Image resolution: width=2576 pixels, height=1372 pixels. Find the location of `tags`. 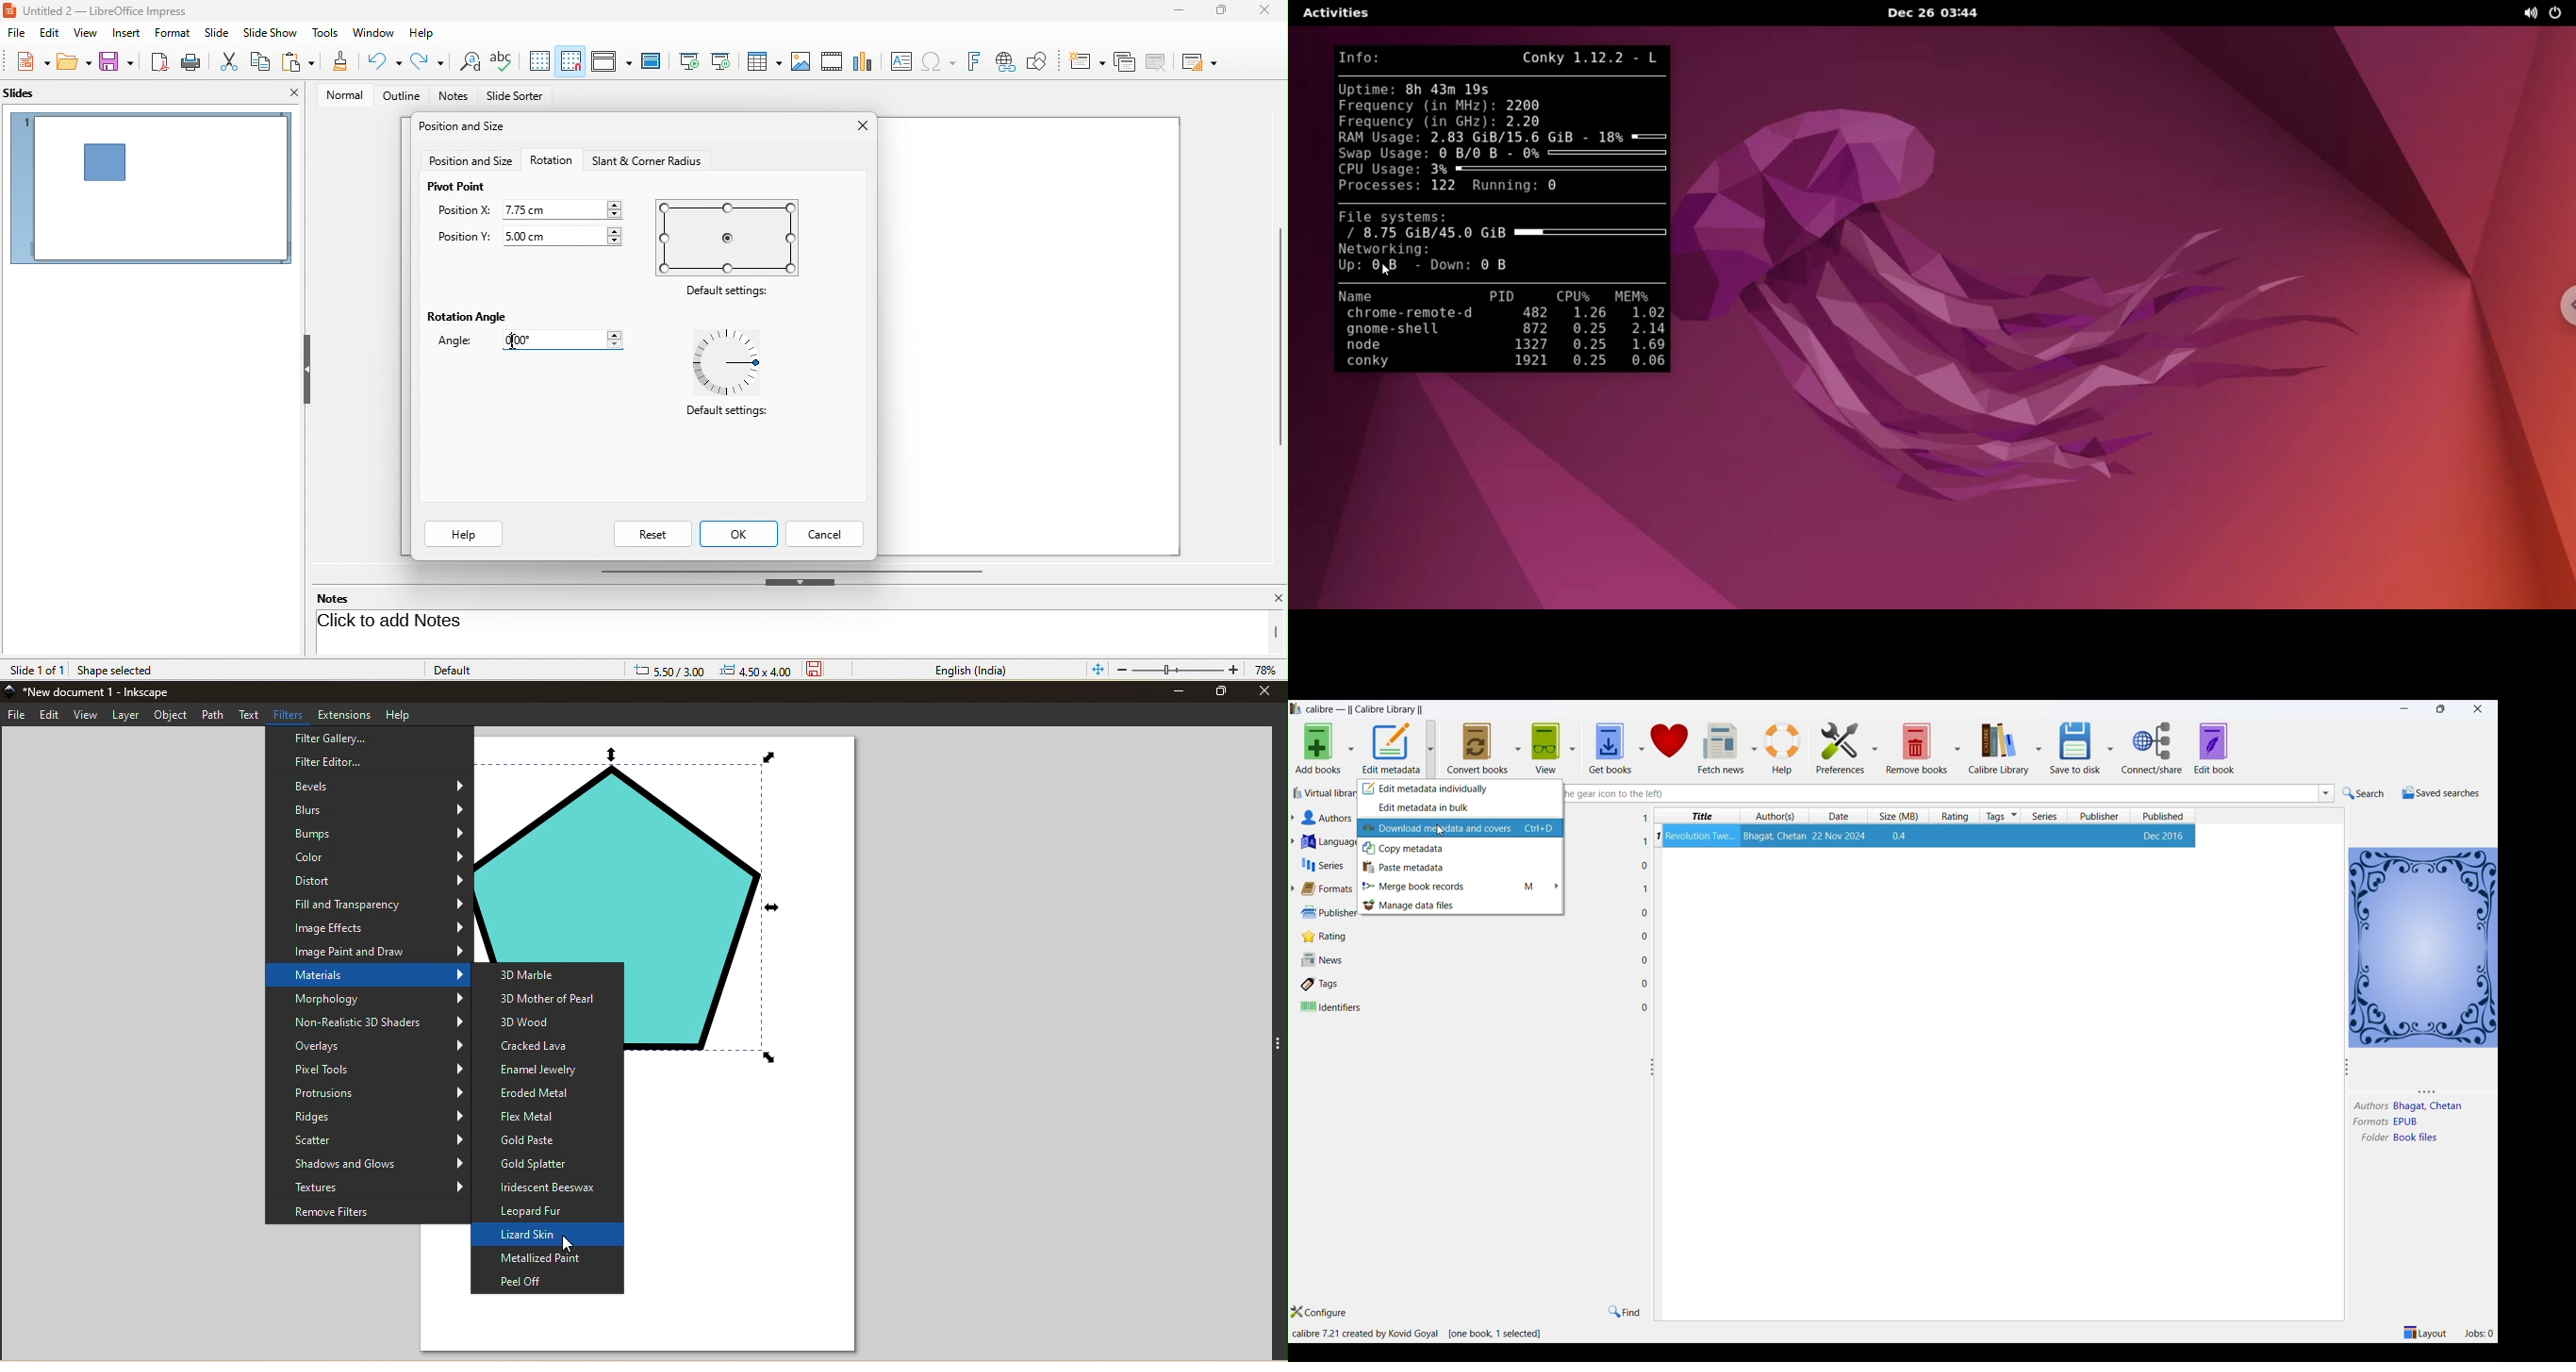

tags is located at coordinates (1323, 985).